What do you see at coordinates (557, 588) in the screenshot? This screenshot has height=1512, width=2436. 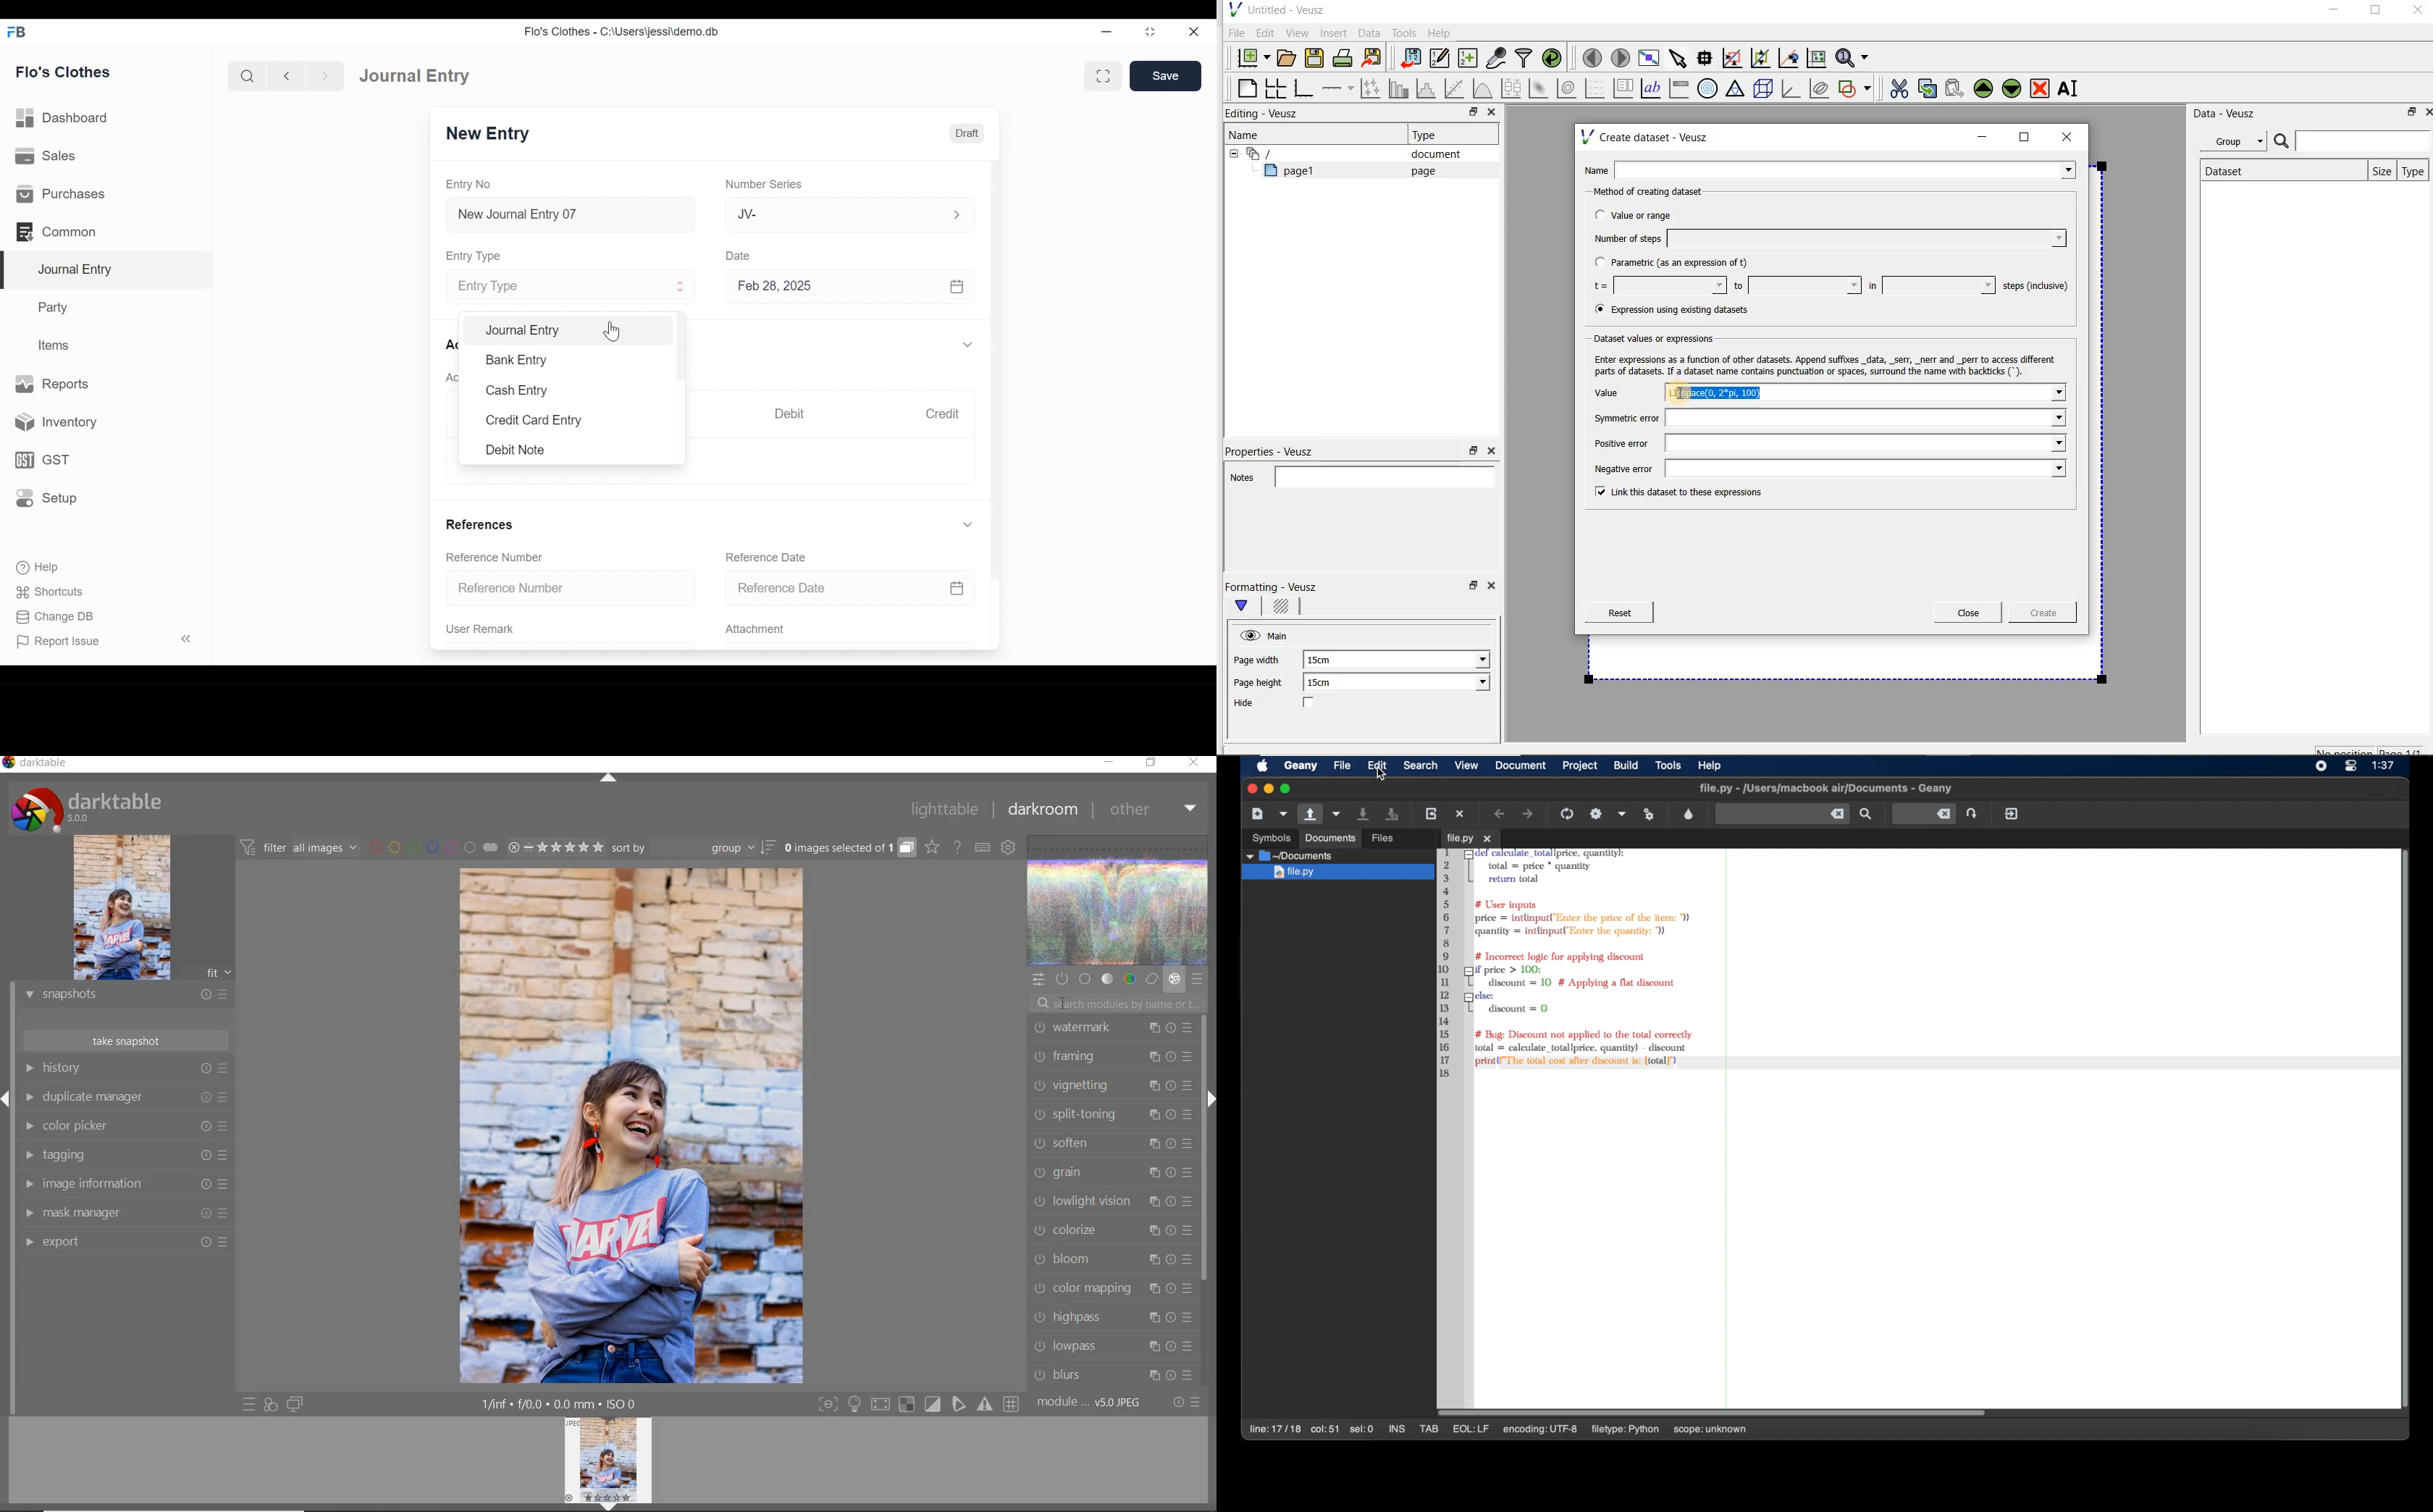 I see `Reference Number` at bounding box center [557, 588].